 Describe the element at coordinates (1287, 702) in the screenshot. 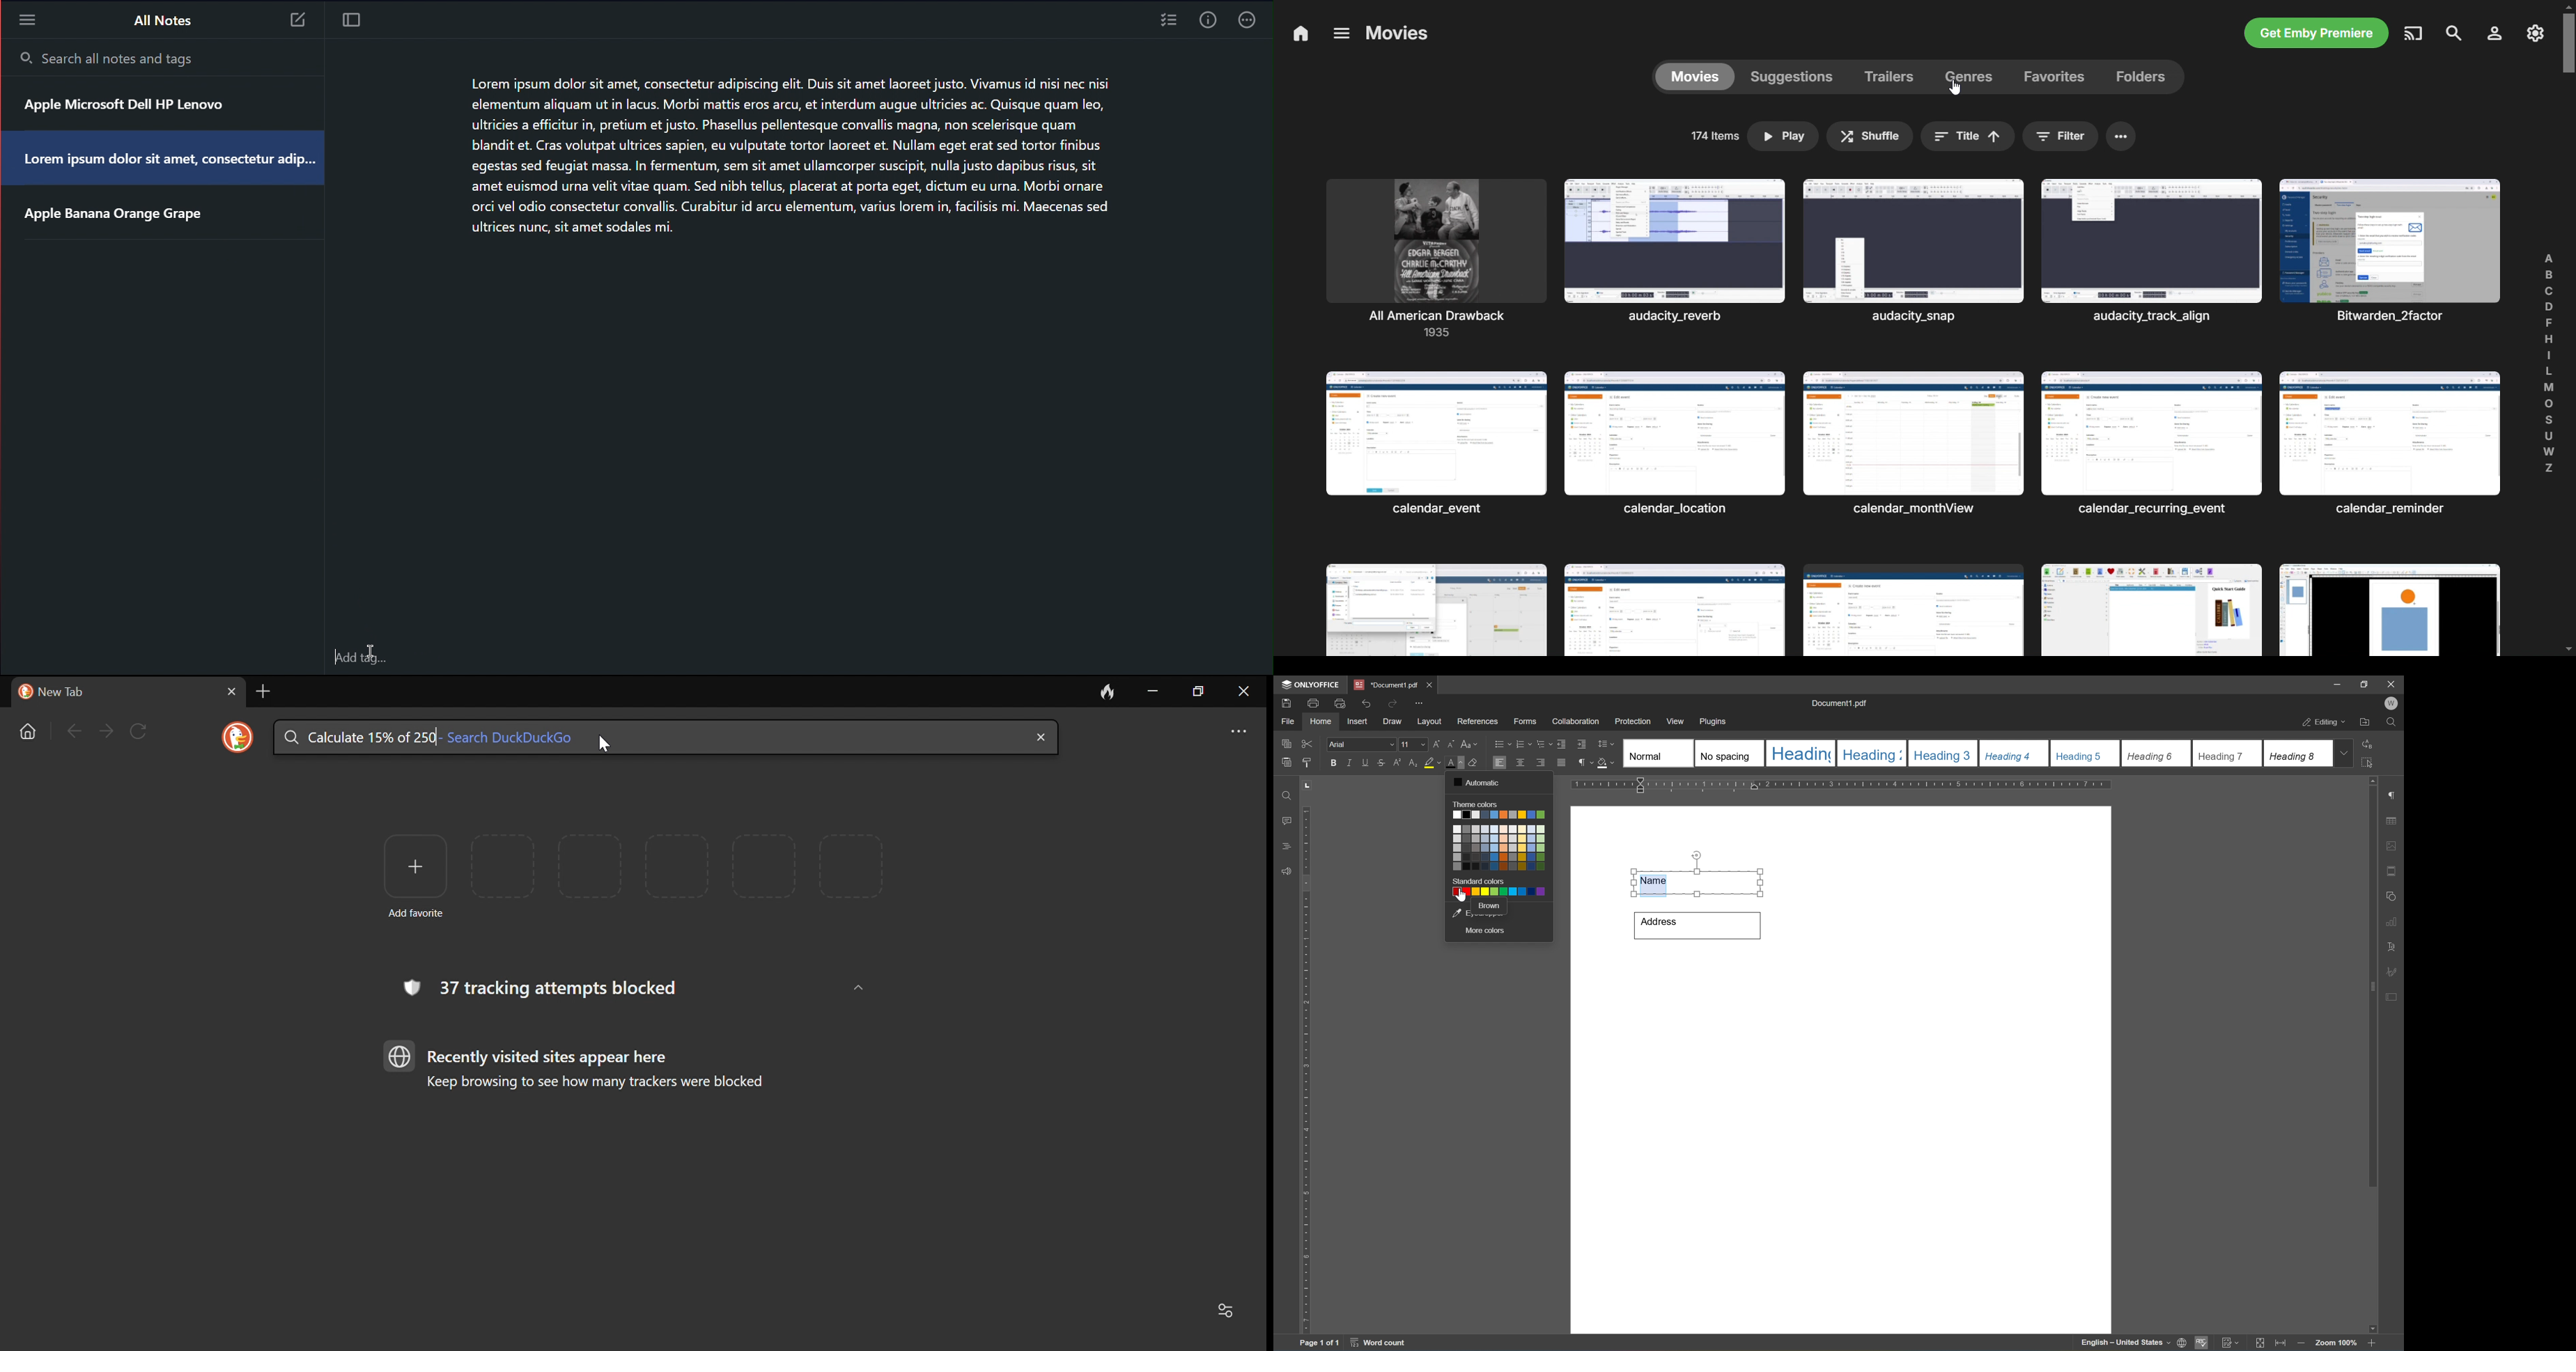

I see `save` at that location.